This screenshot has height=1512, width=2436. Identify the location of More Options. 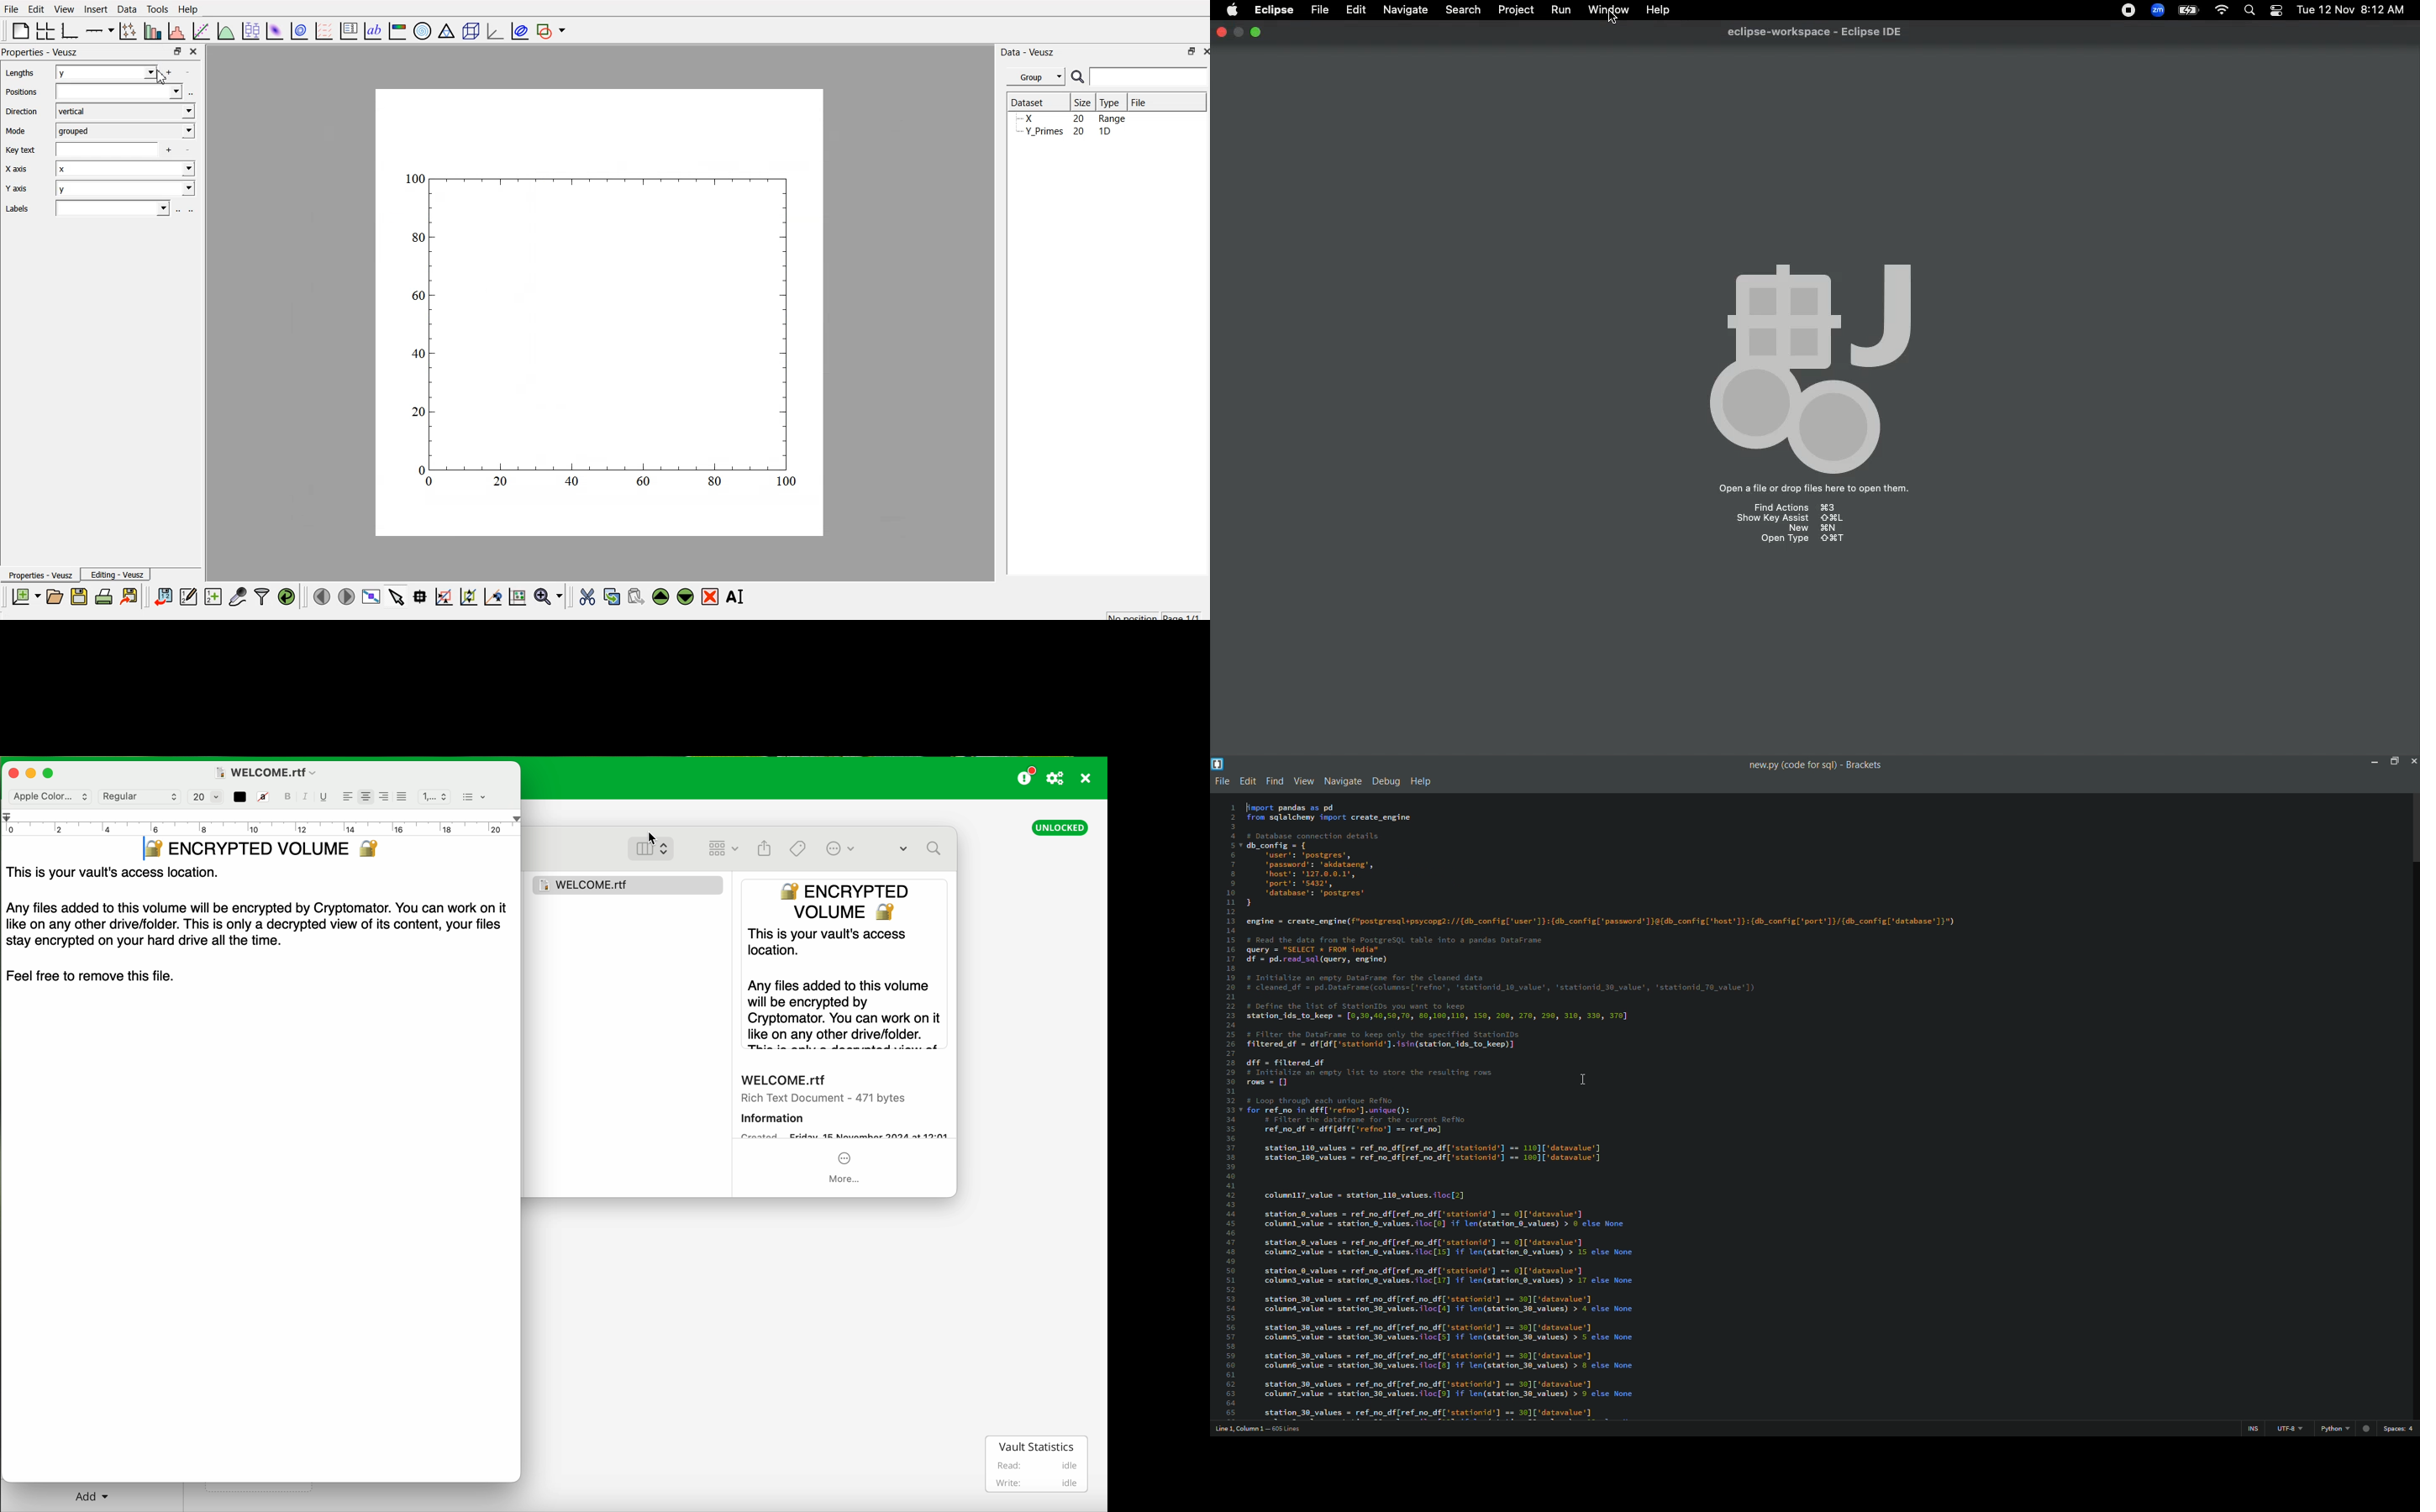
(848, 848).